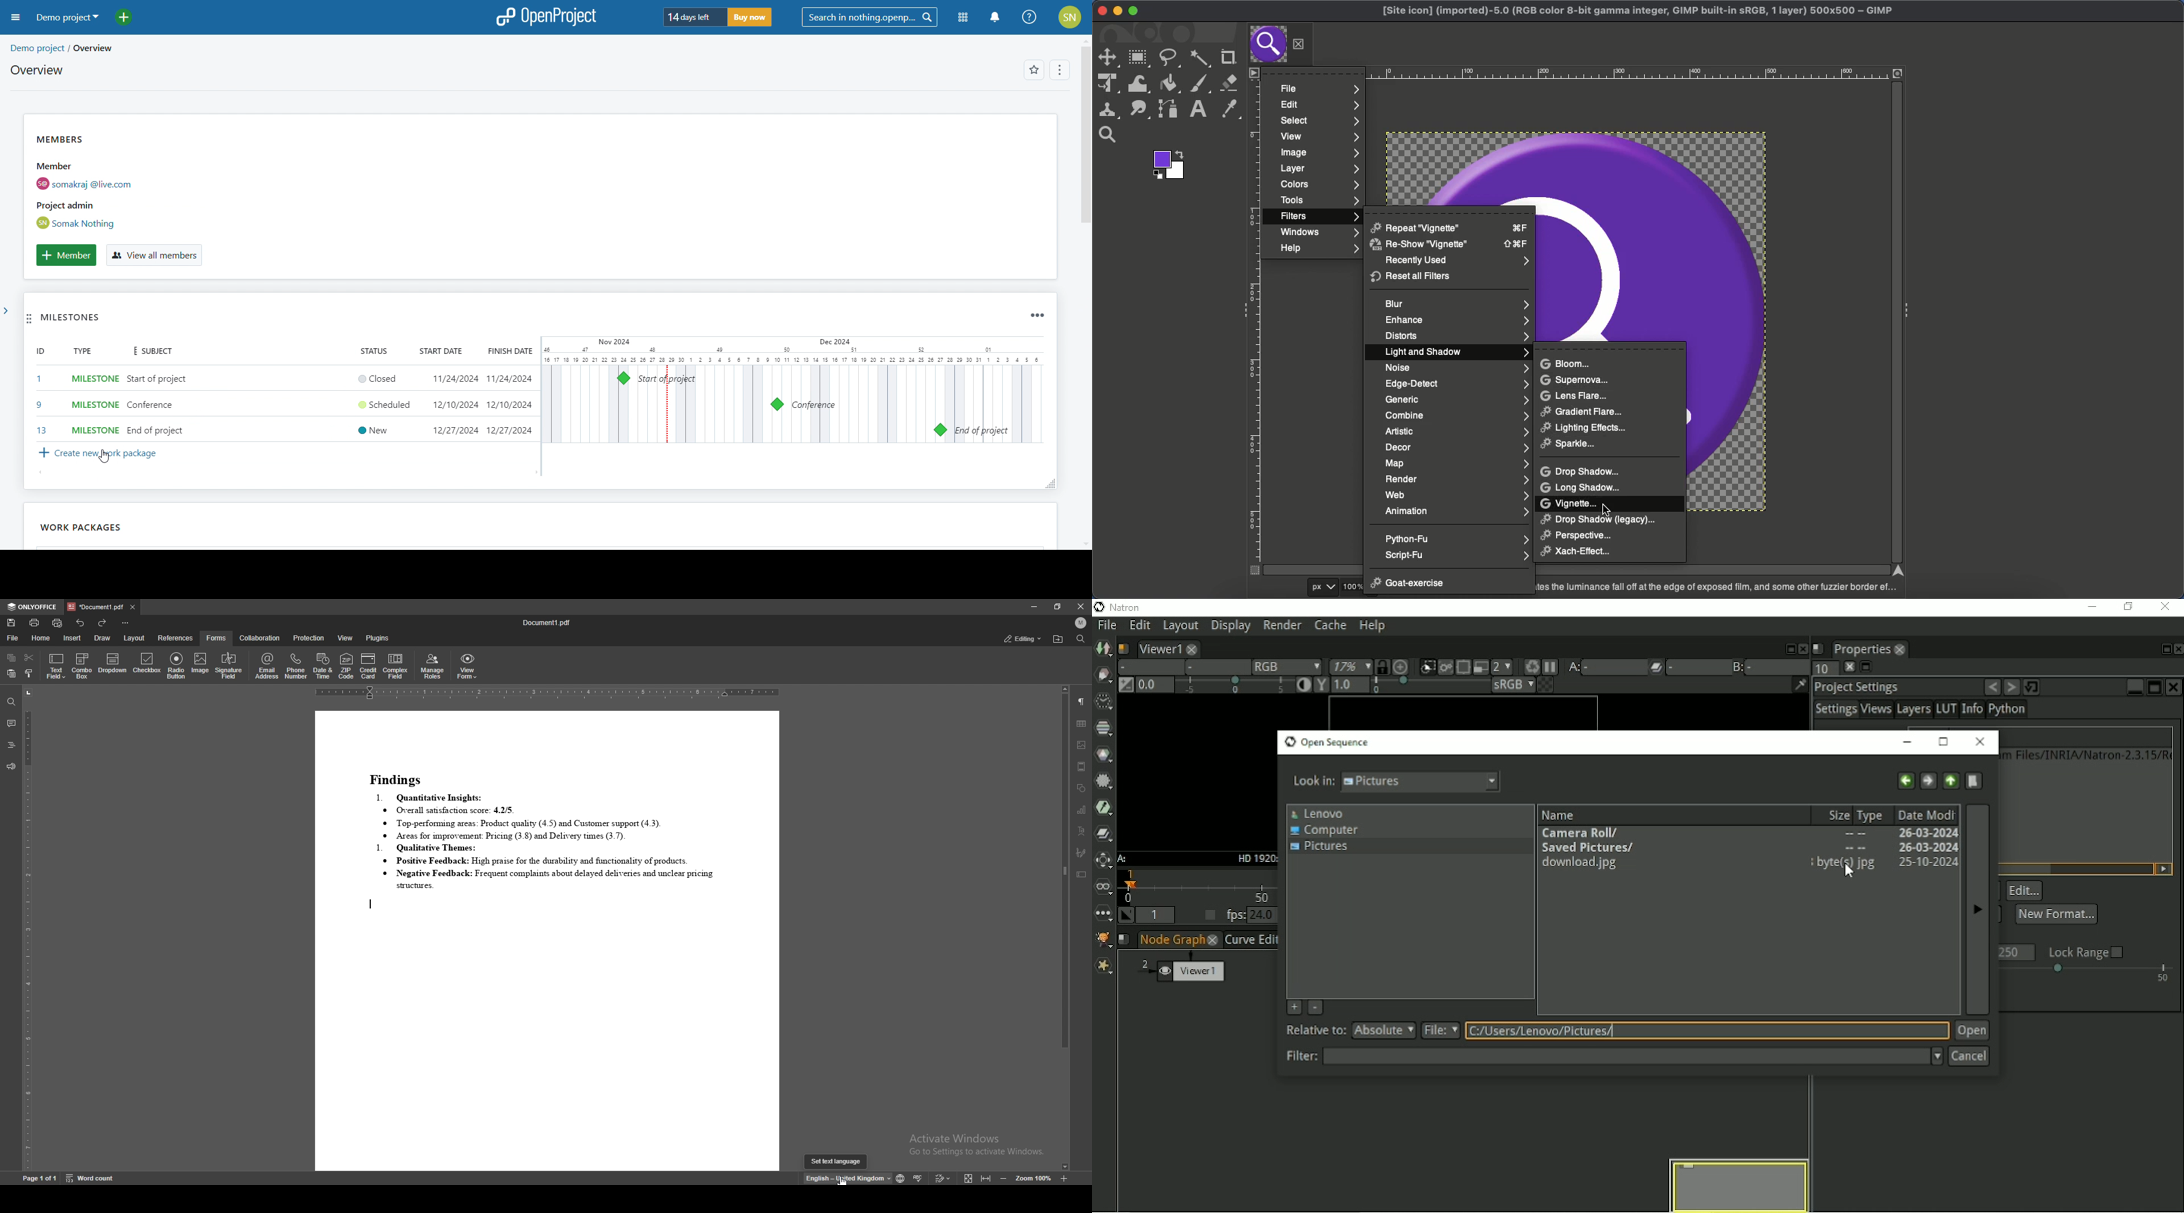 The image size is (2184, 1232). What do you see at coordinates (1572, 73) in the screenshot?
I see `Ruler` at bounding box center [1572, 73].